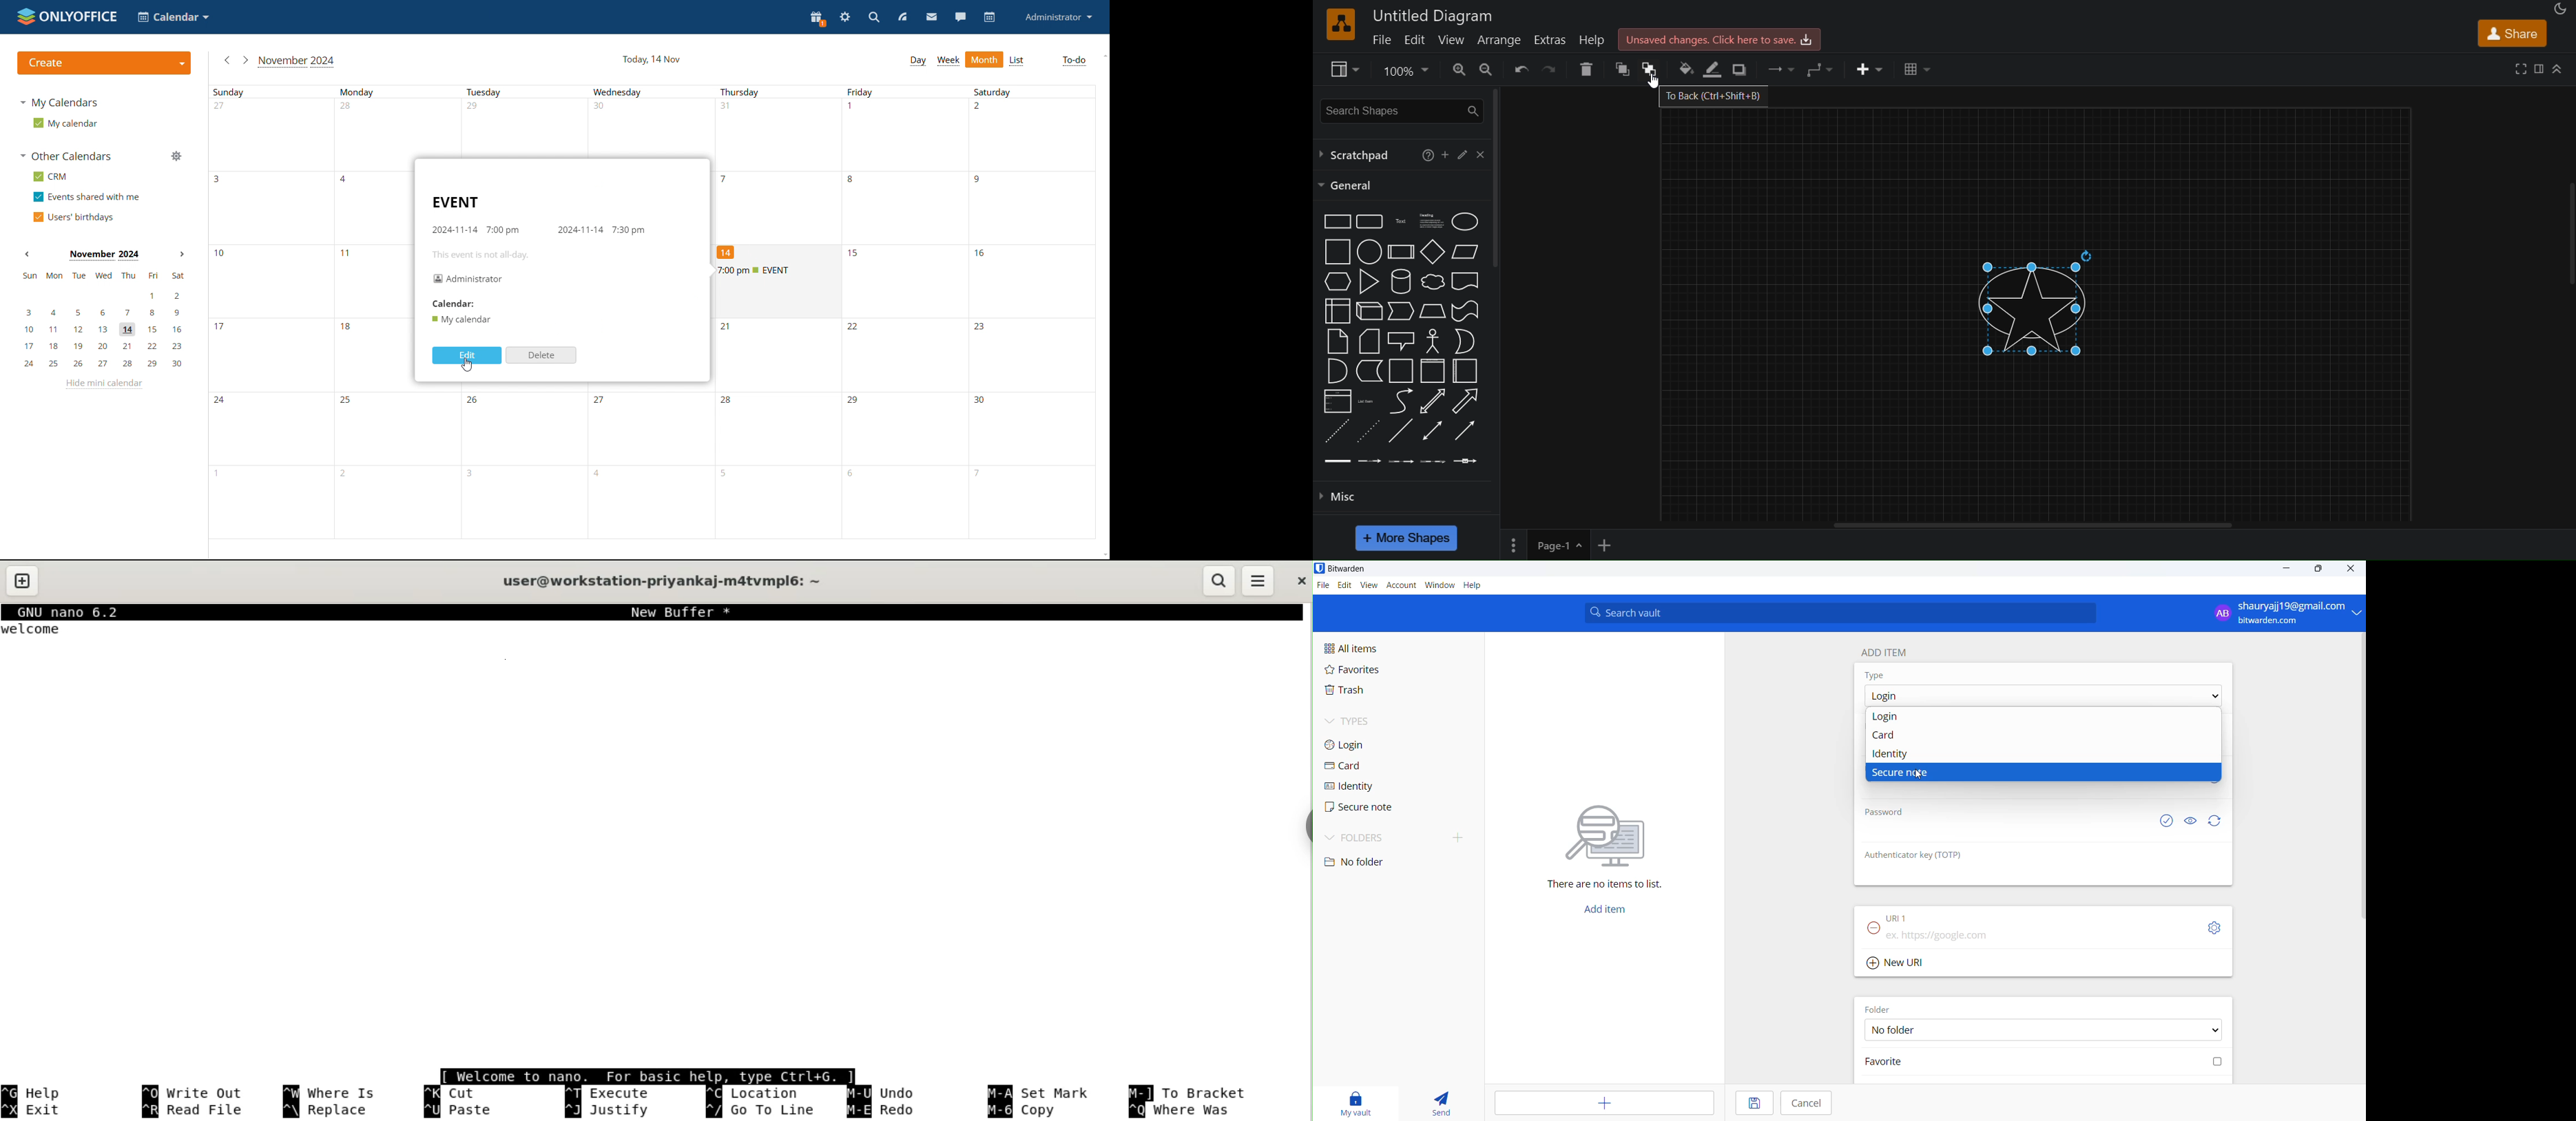 The height and width of the screenshot is (1148, 2576). I want to click on actor, so click(1433, 341).